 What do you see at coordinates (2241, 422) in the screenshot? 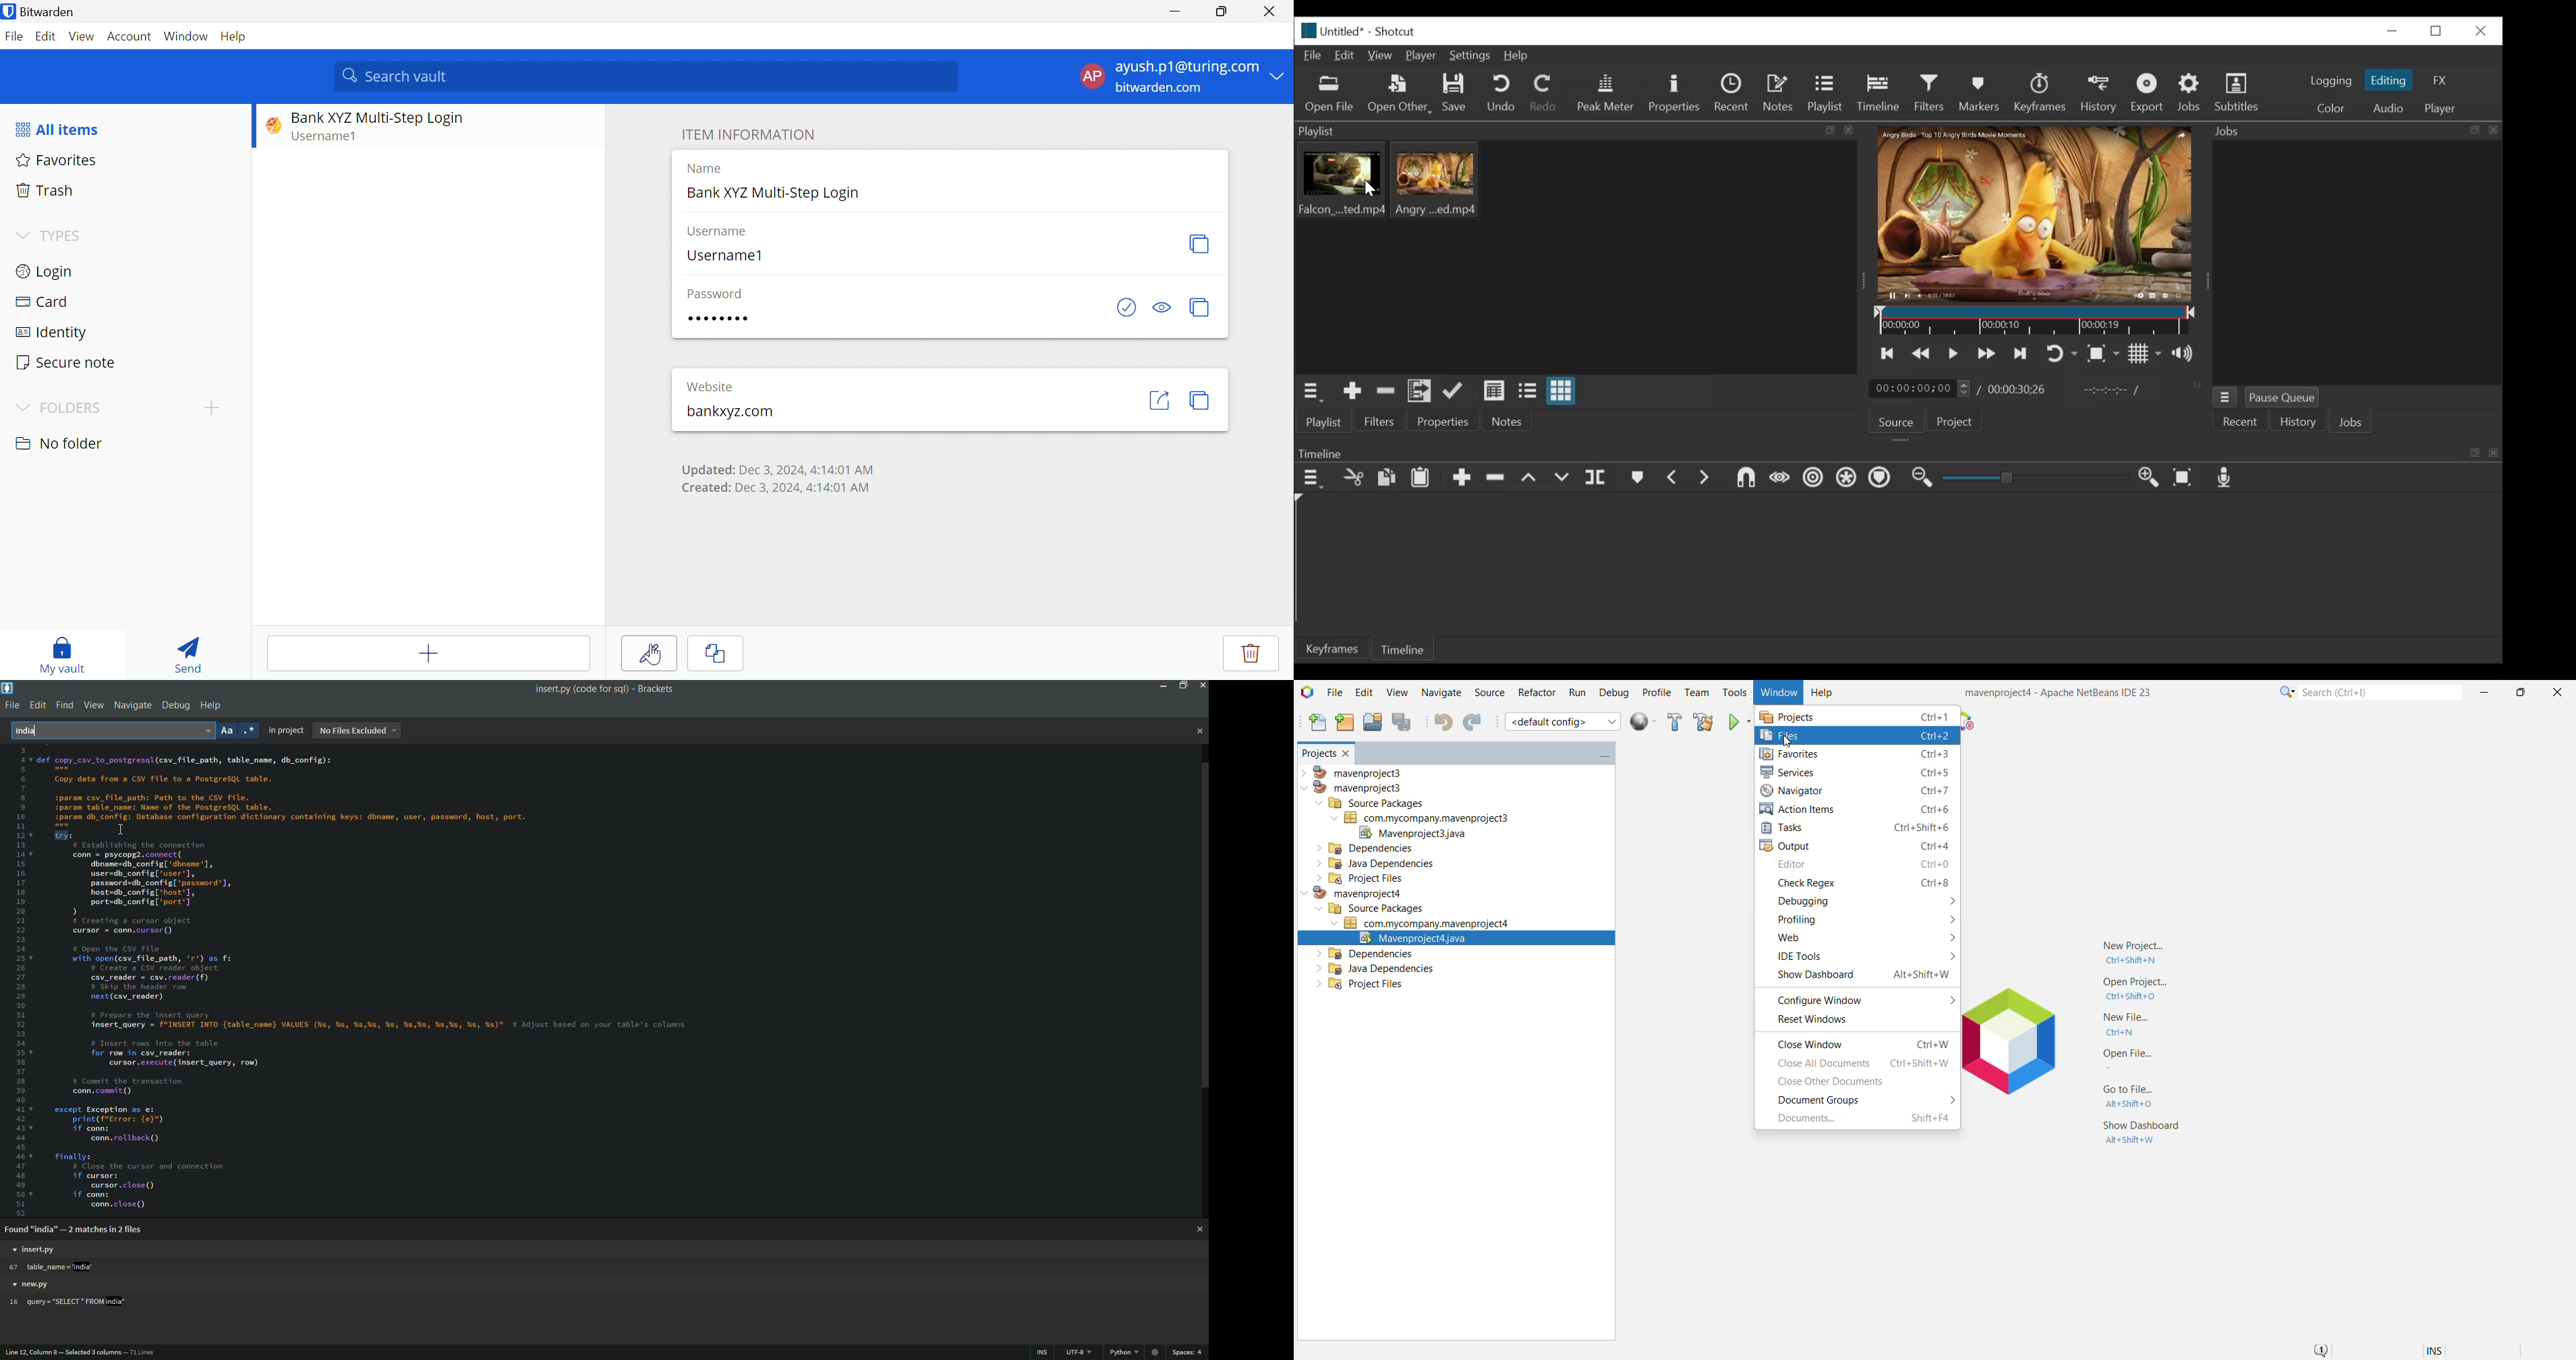
I see `Recent` at bounding box center [2241, 422].